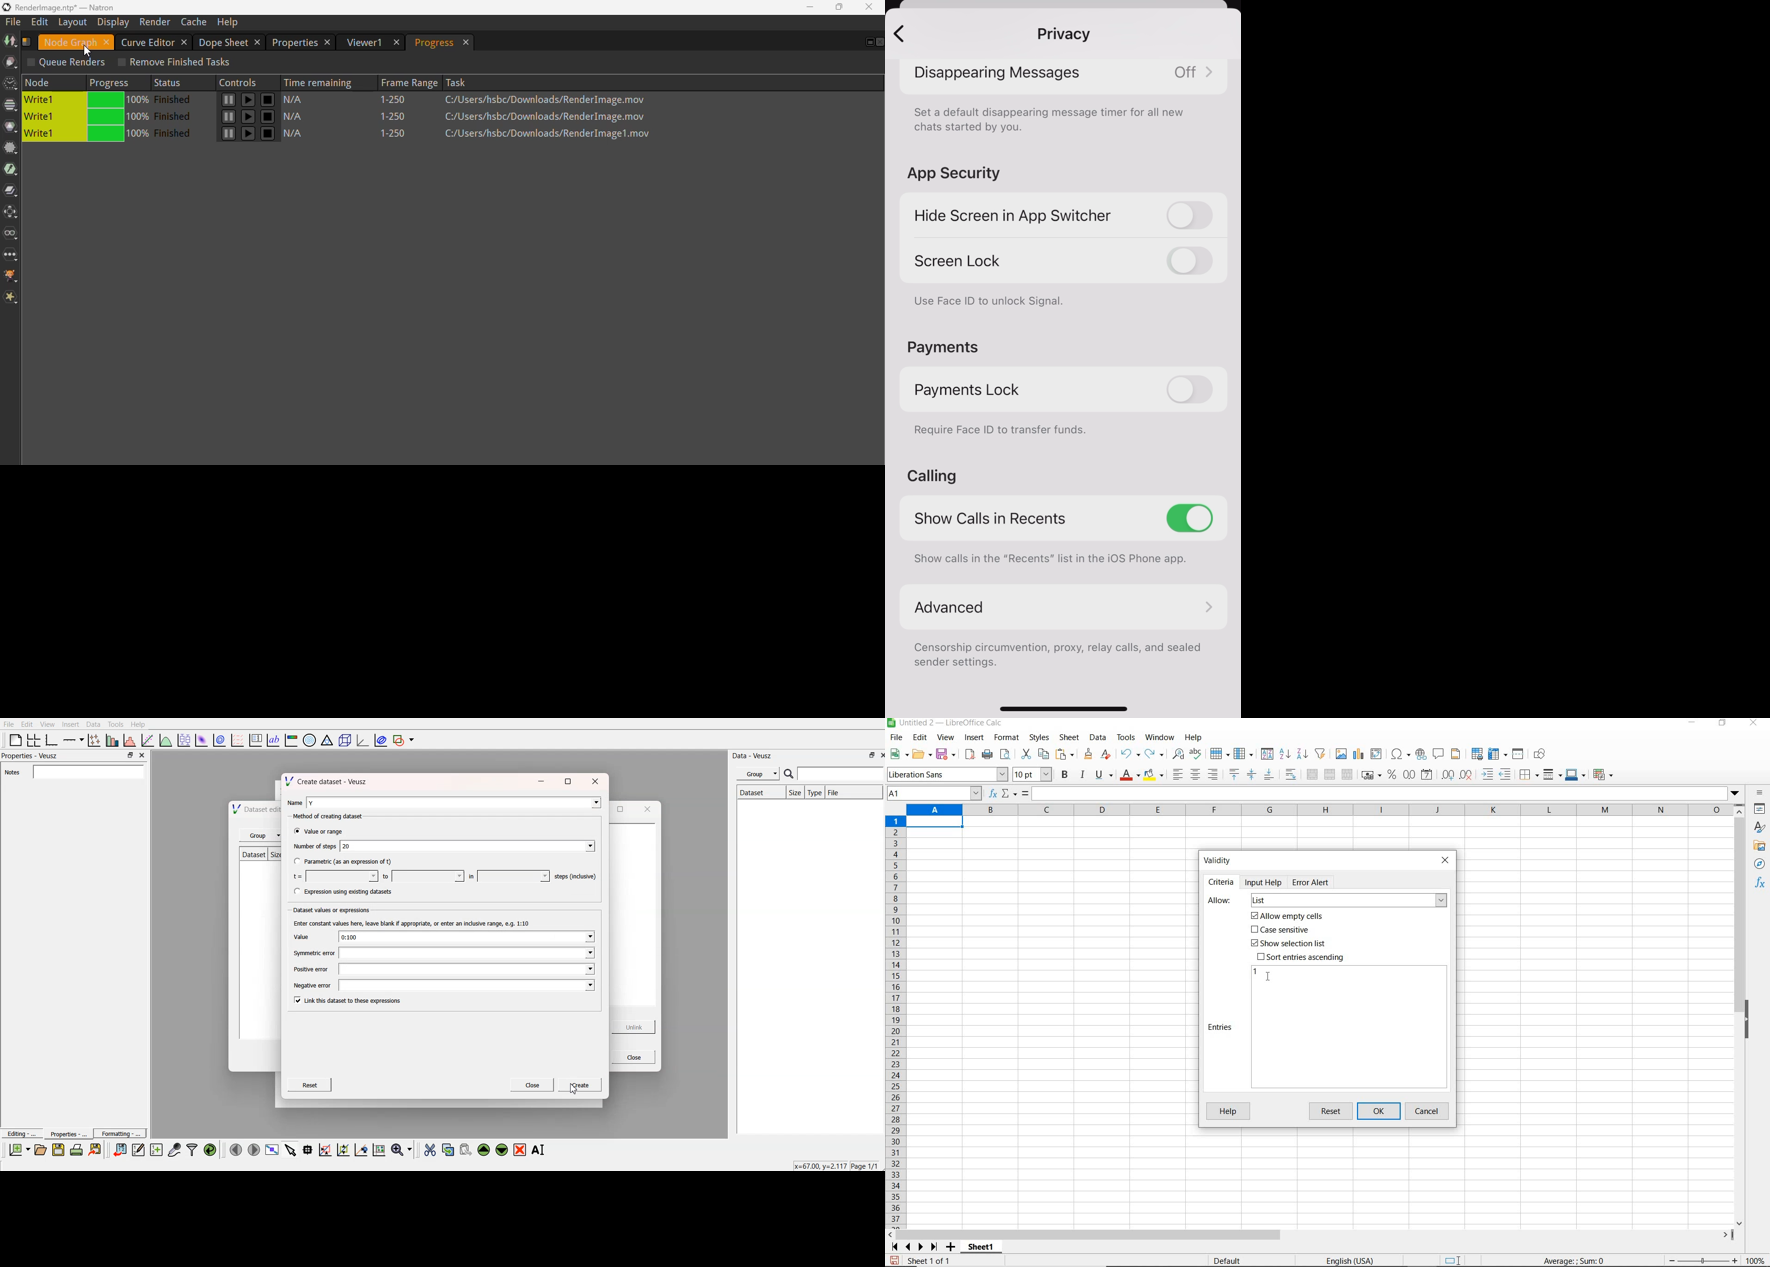 The image size is (1792, 1288). Describe the element at coordinates (1761, 810) in the screenshot. I see `properties` at that location.